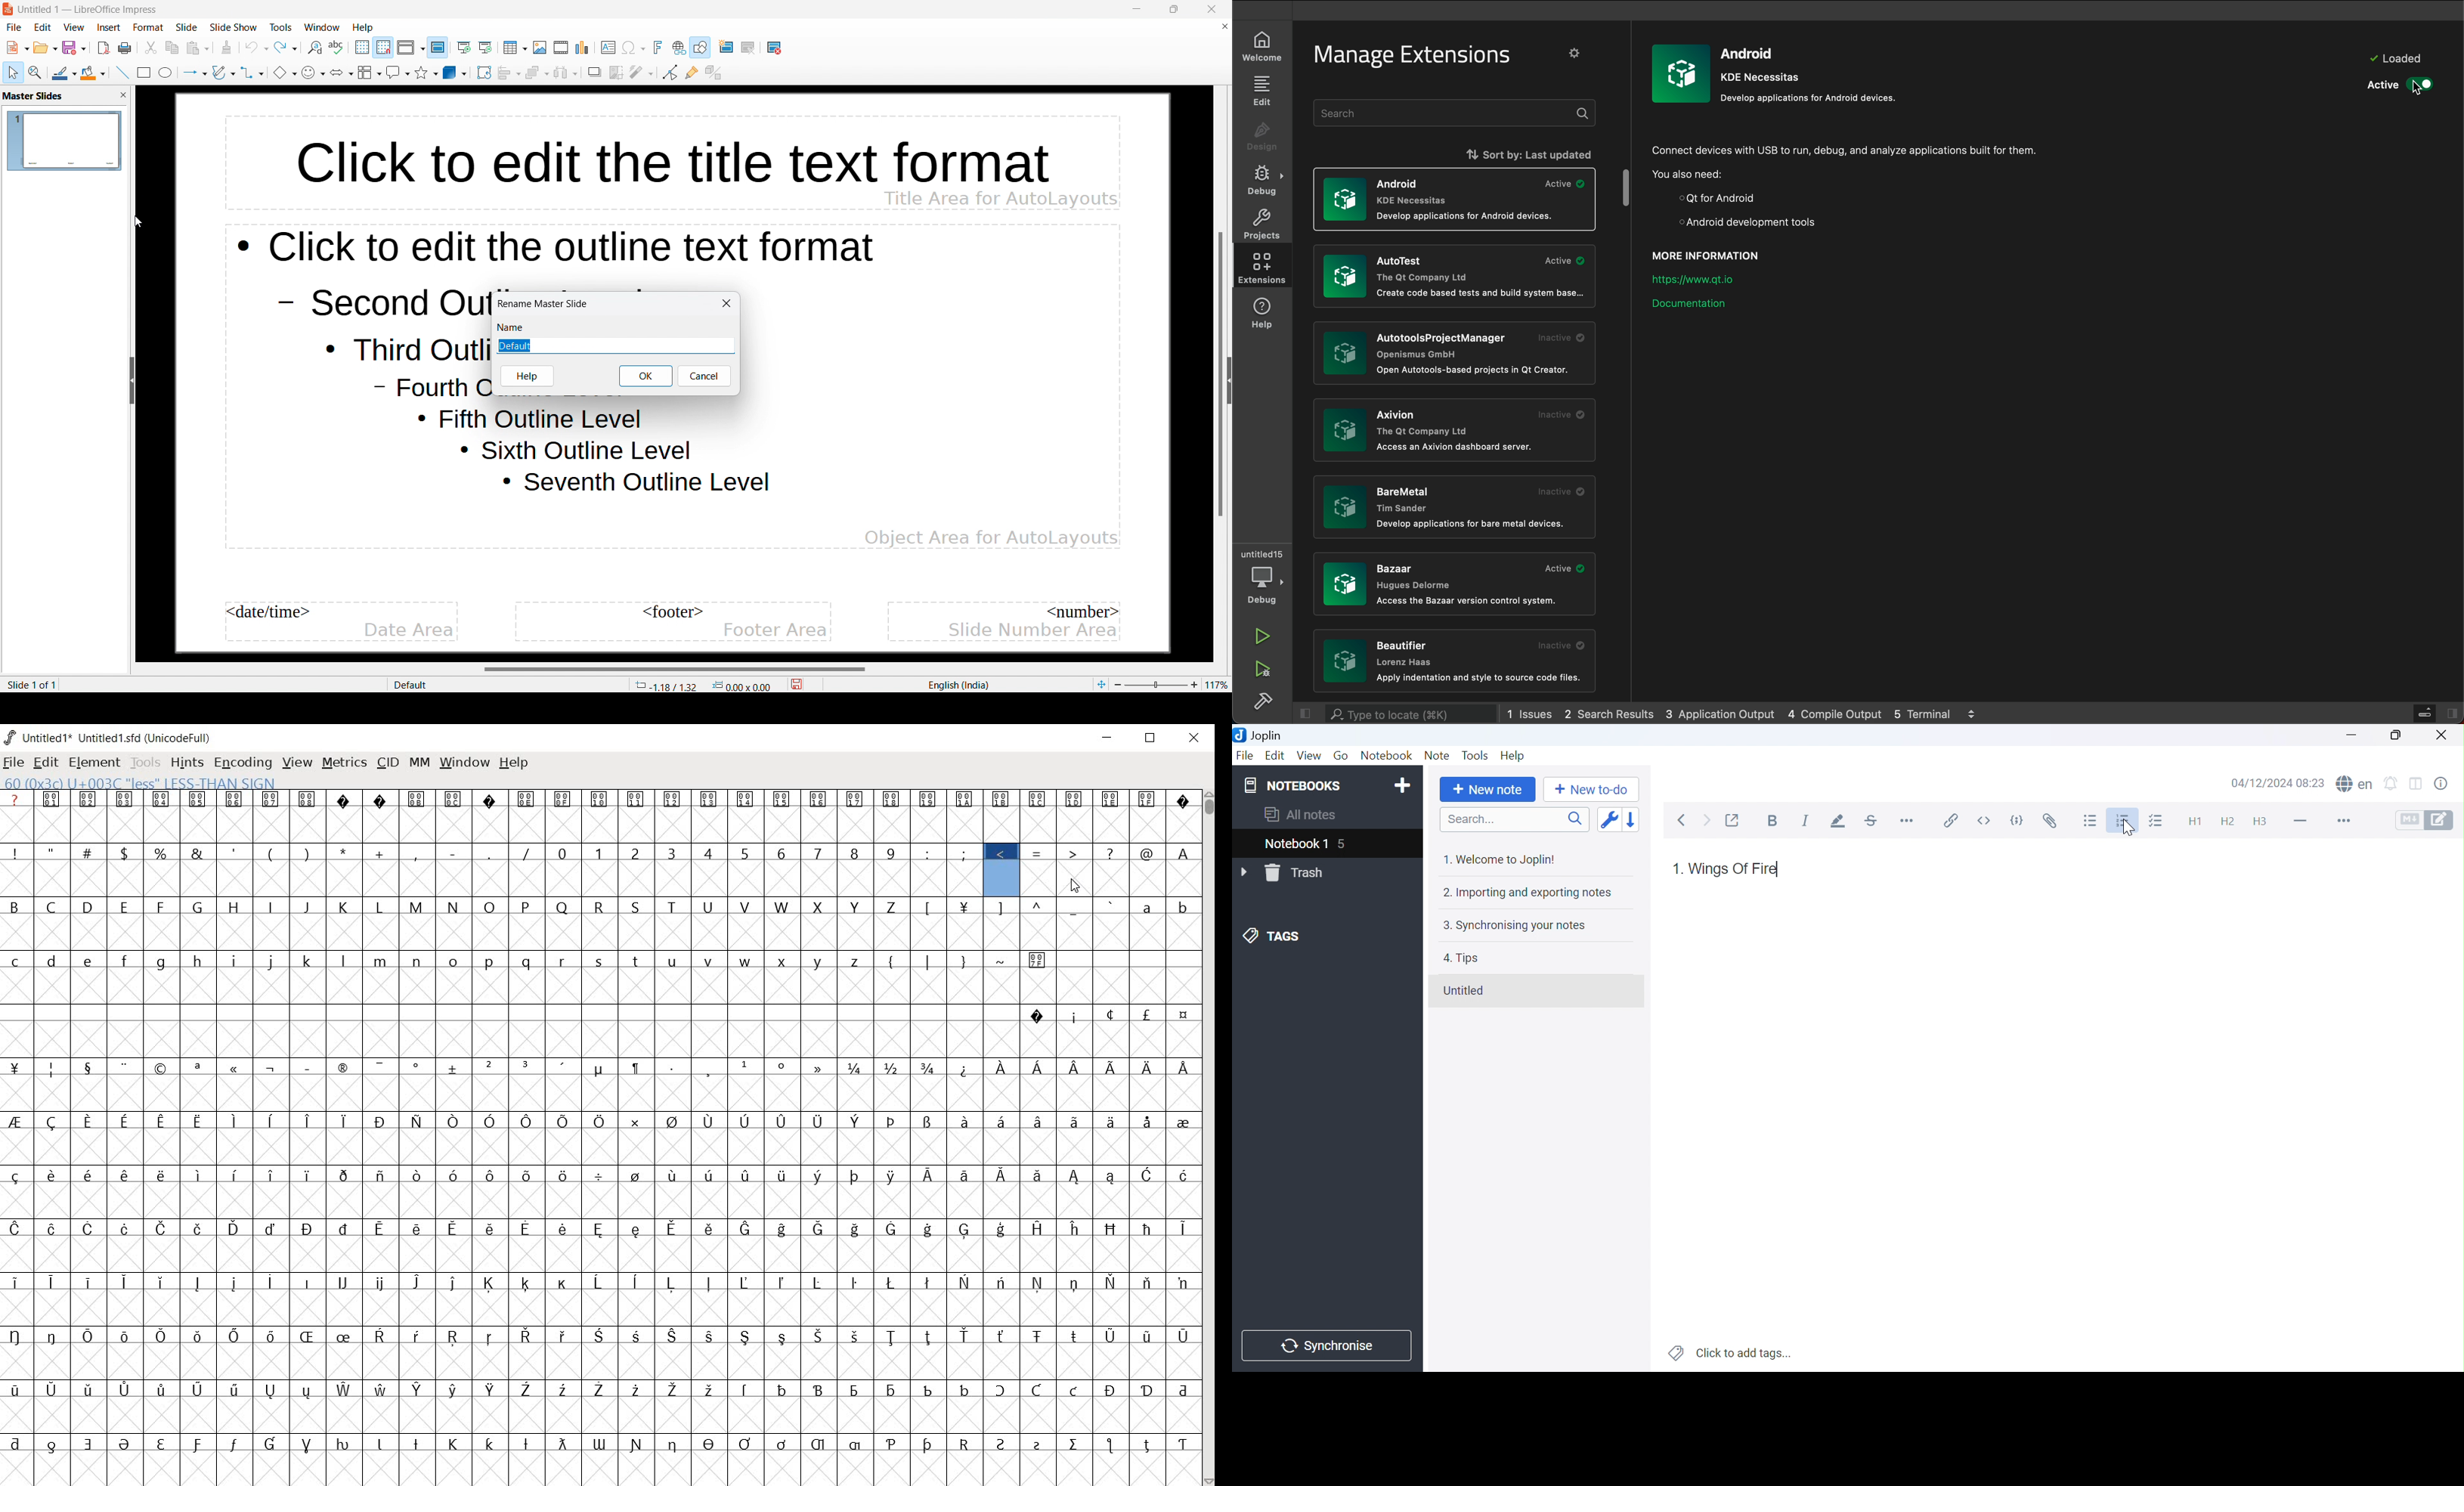 This screenshot has height=1512, width=2464. I want to click on 4. Tips, so click(1461, 958).